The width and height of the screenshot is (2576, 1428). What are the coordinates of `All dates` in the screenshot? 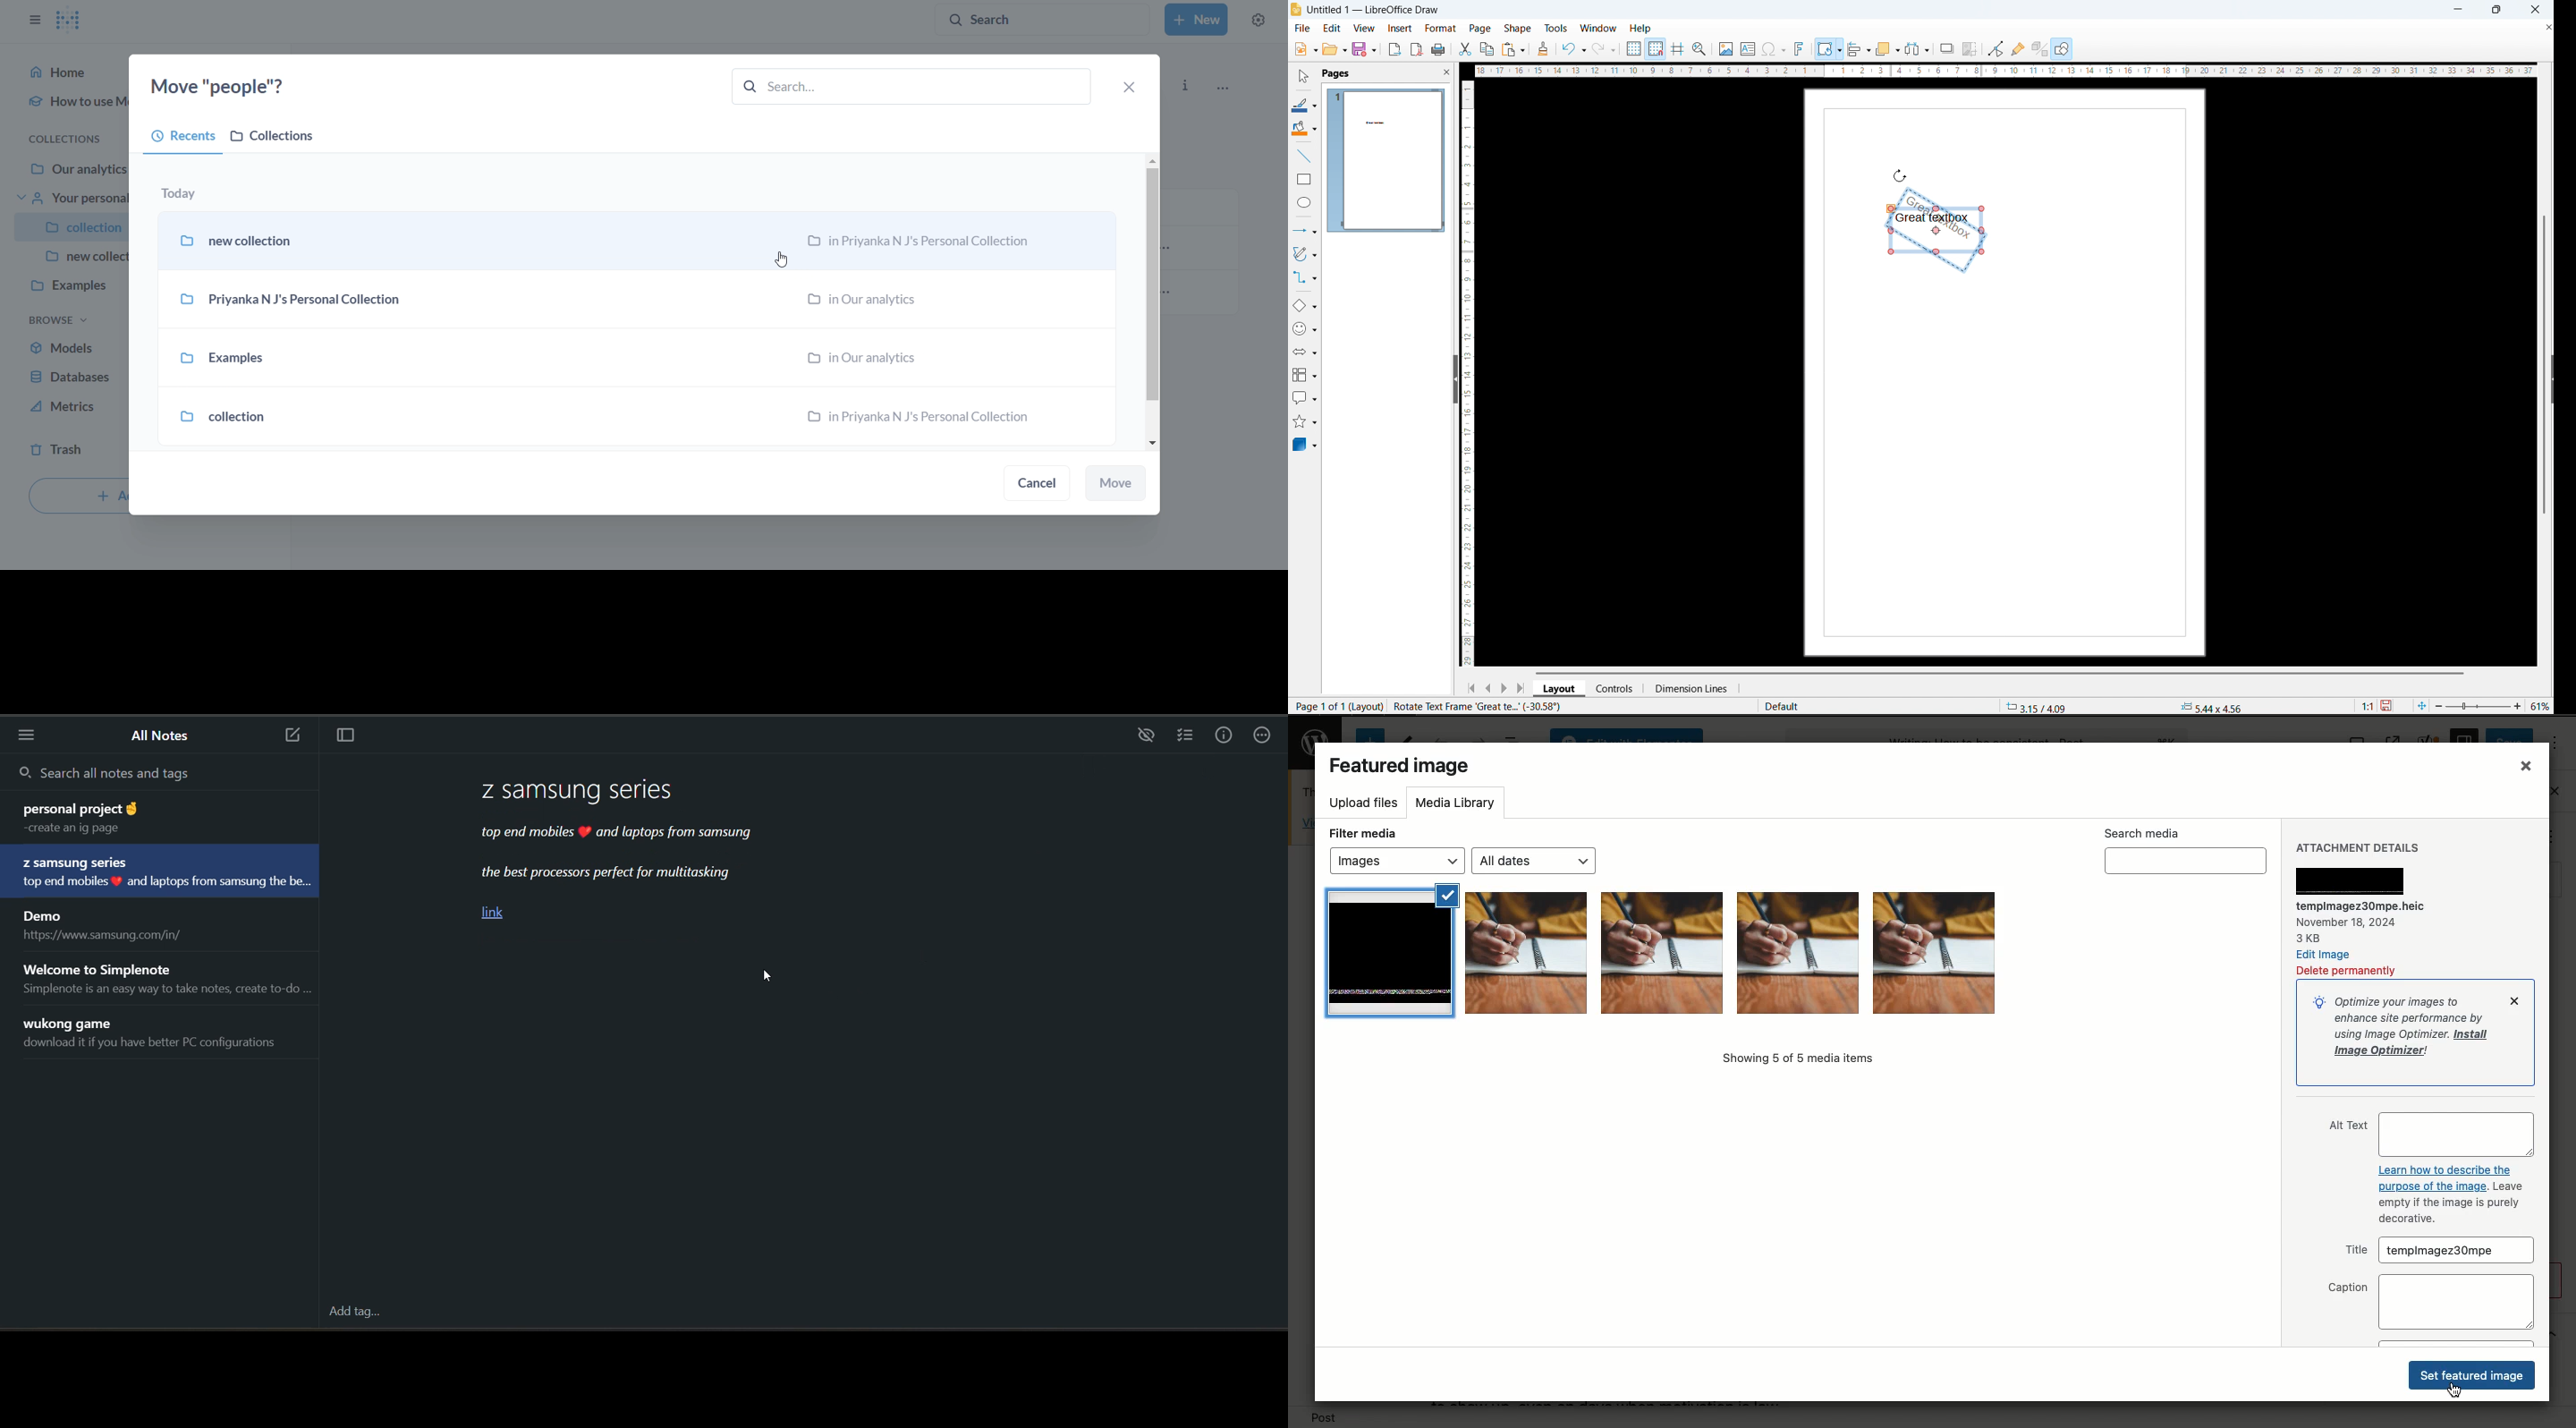 It's located at (1533, 860).